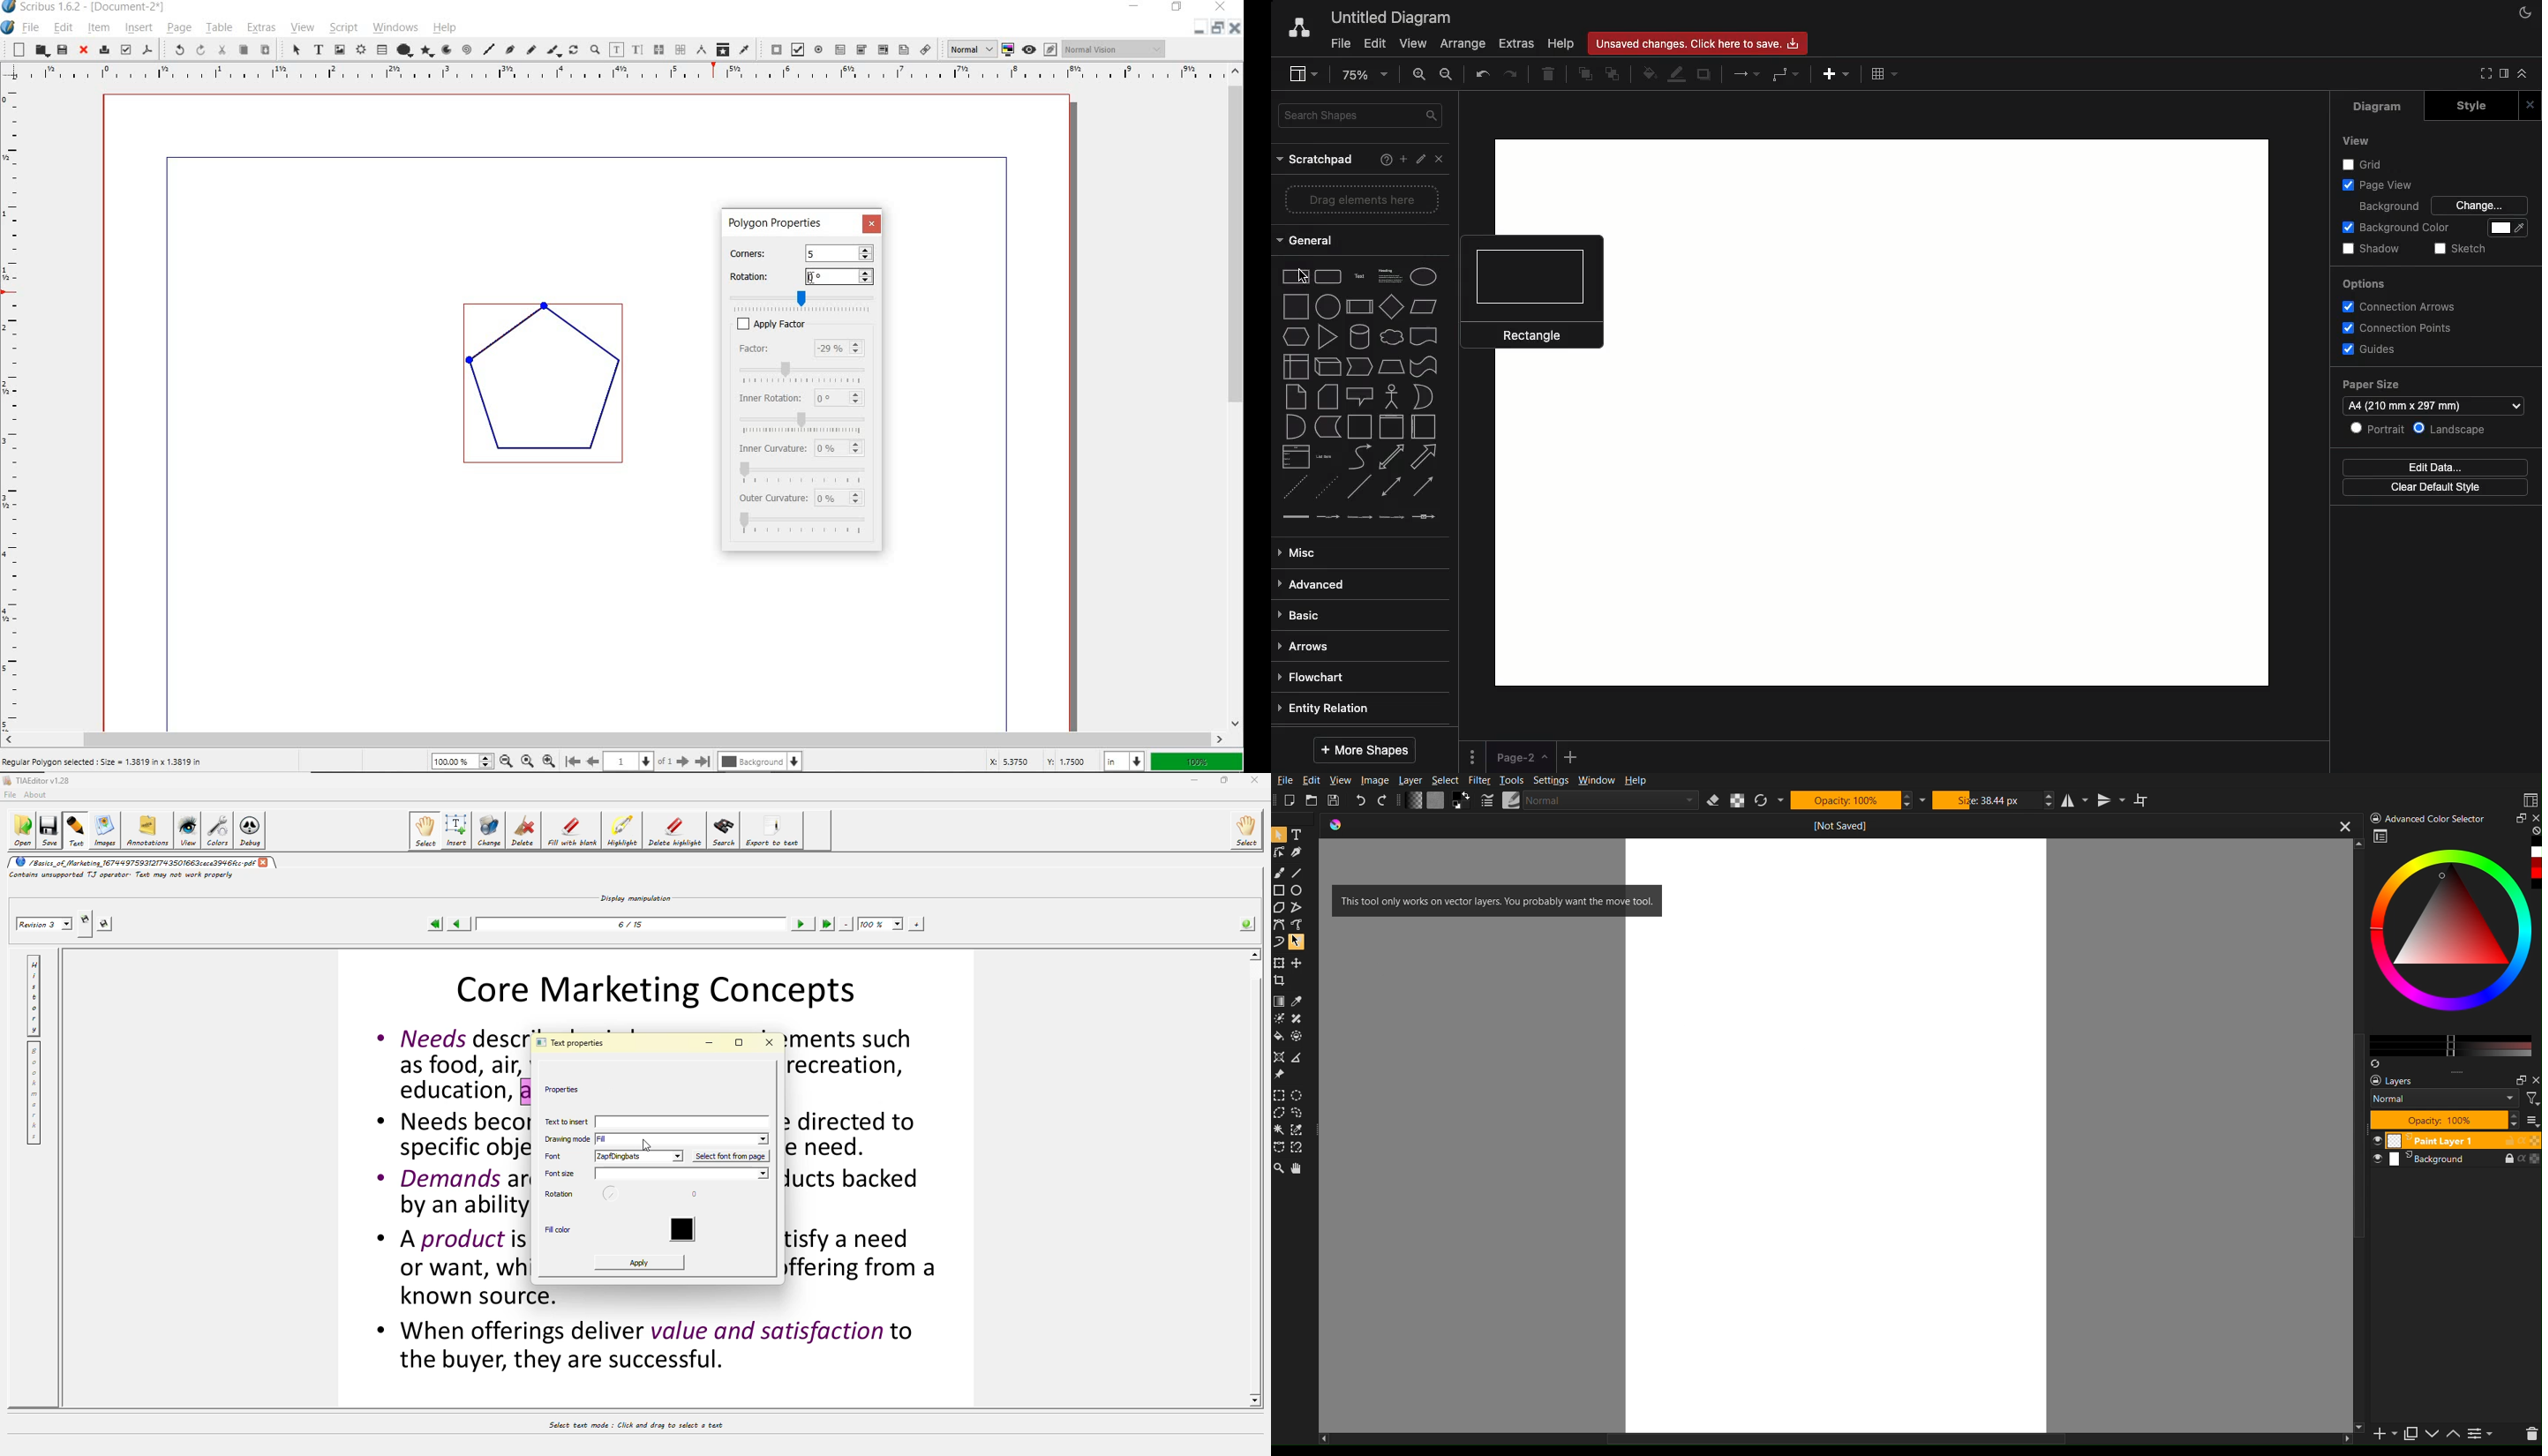  I want to click on item, so click(99, 30).